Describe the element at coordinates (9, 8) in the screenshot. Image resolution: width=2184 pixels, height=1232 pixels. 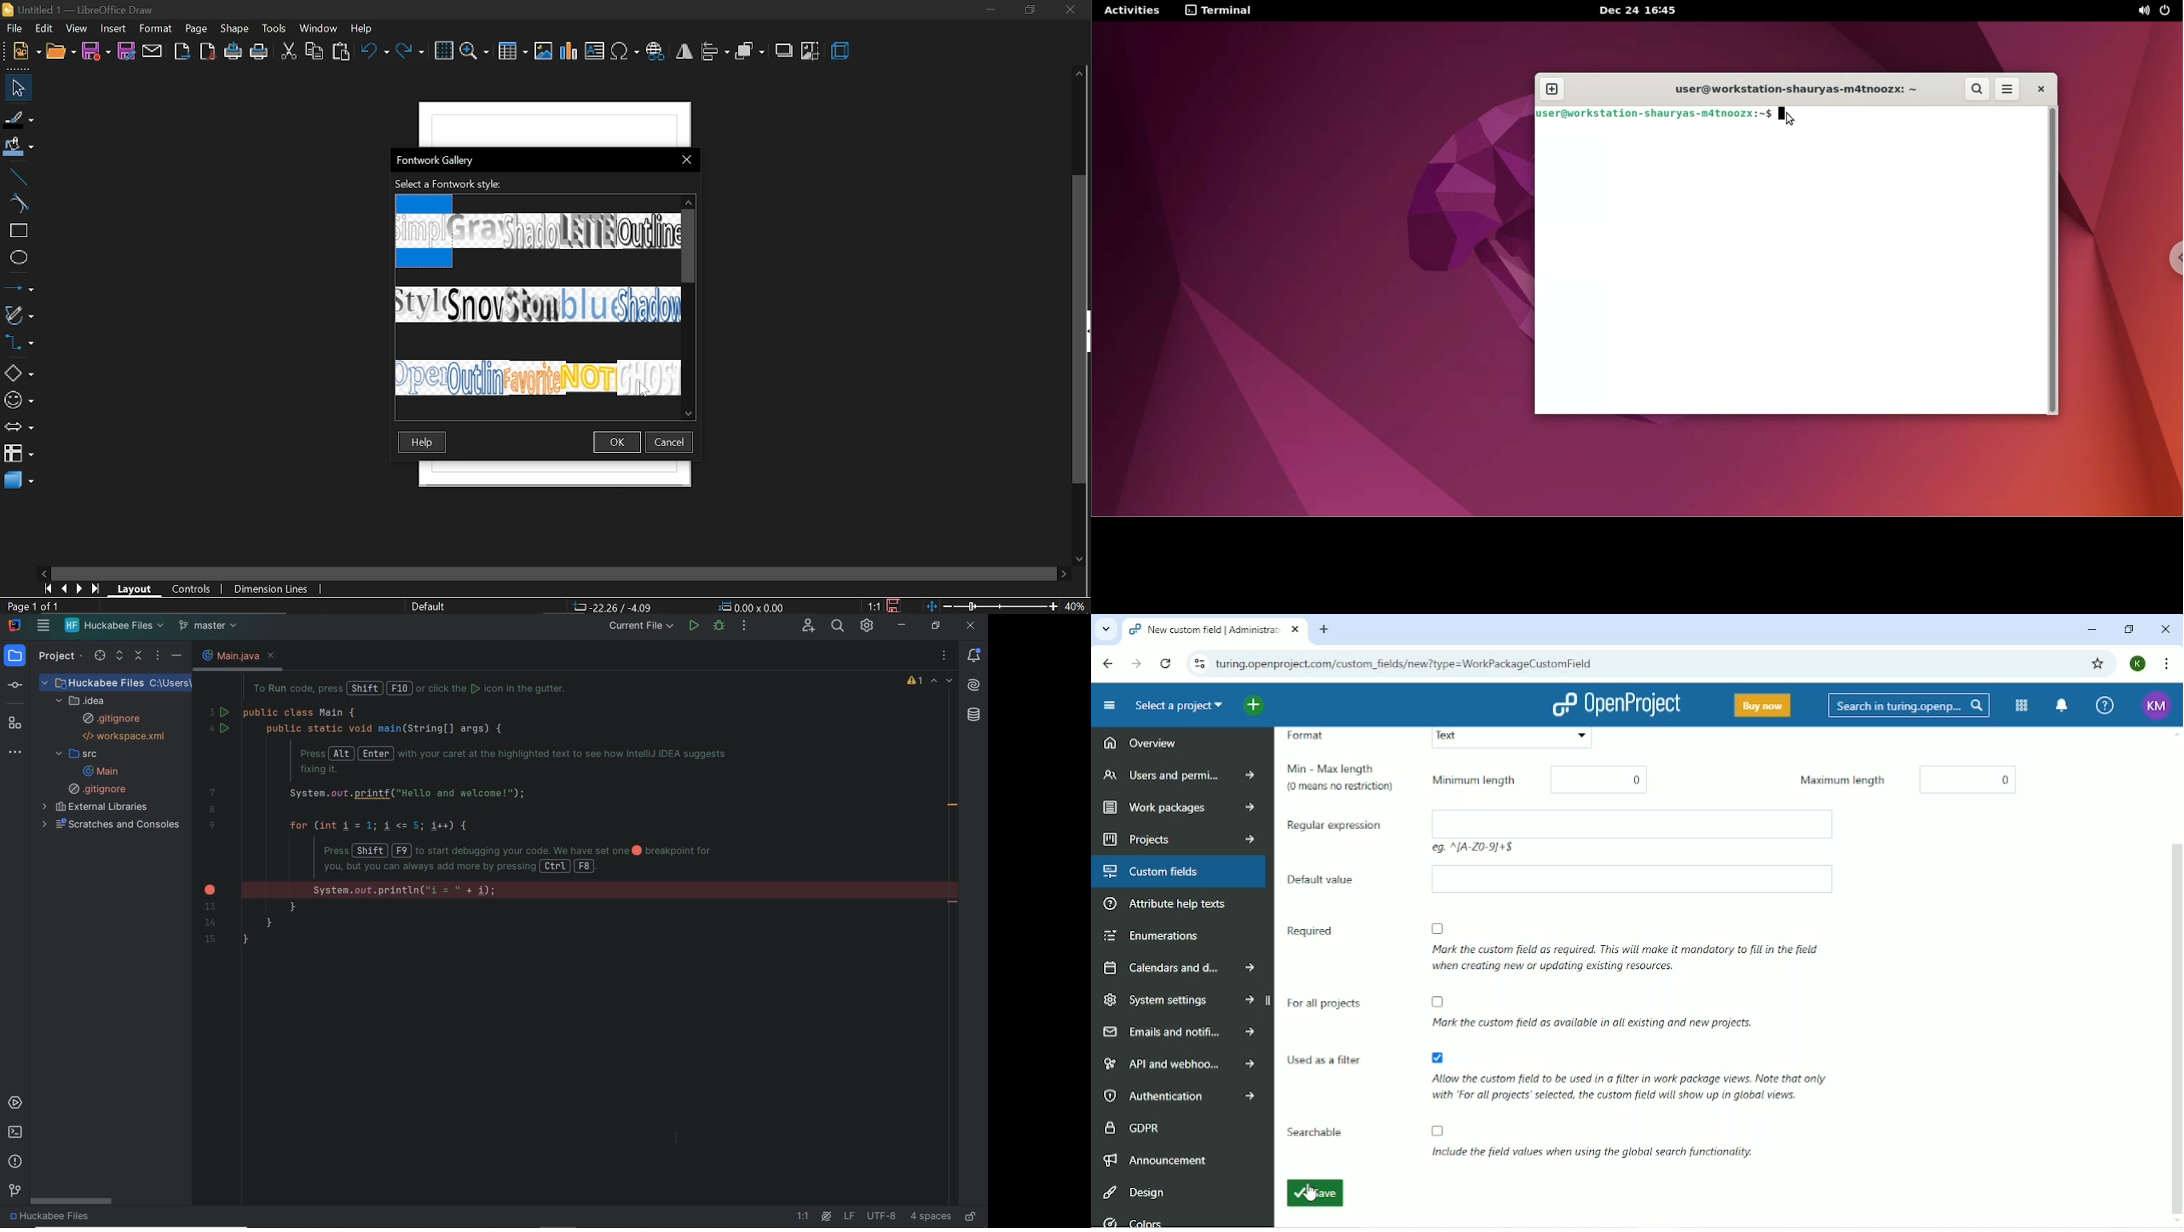
I see `libreoffice draw logo` at that location.